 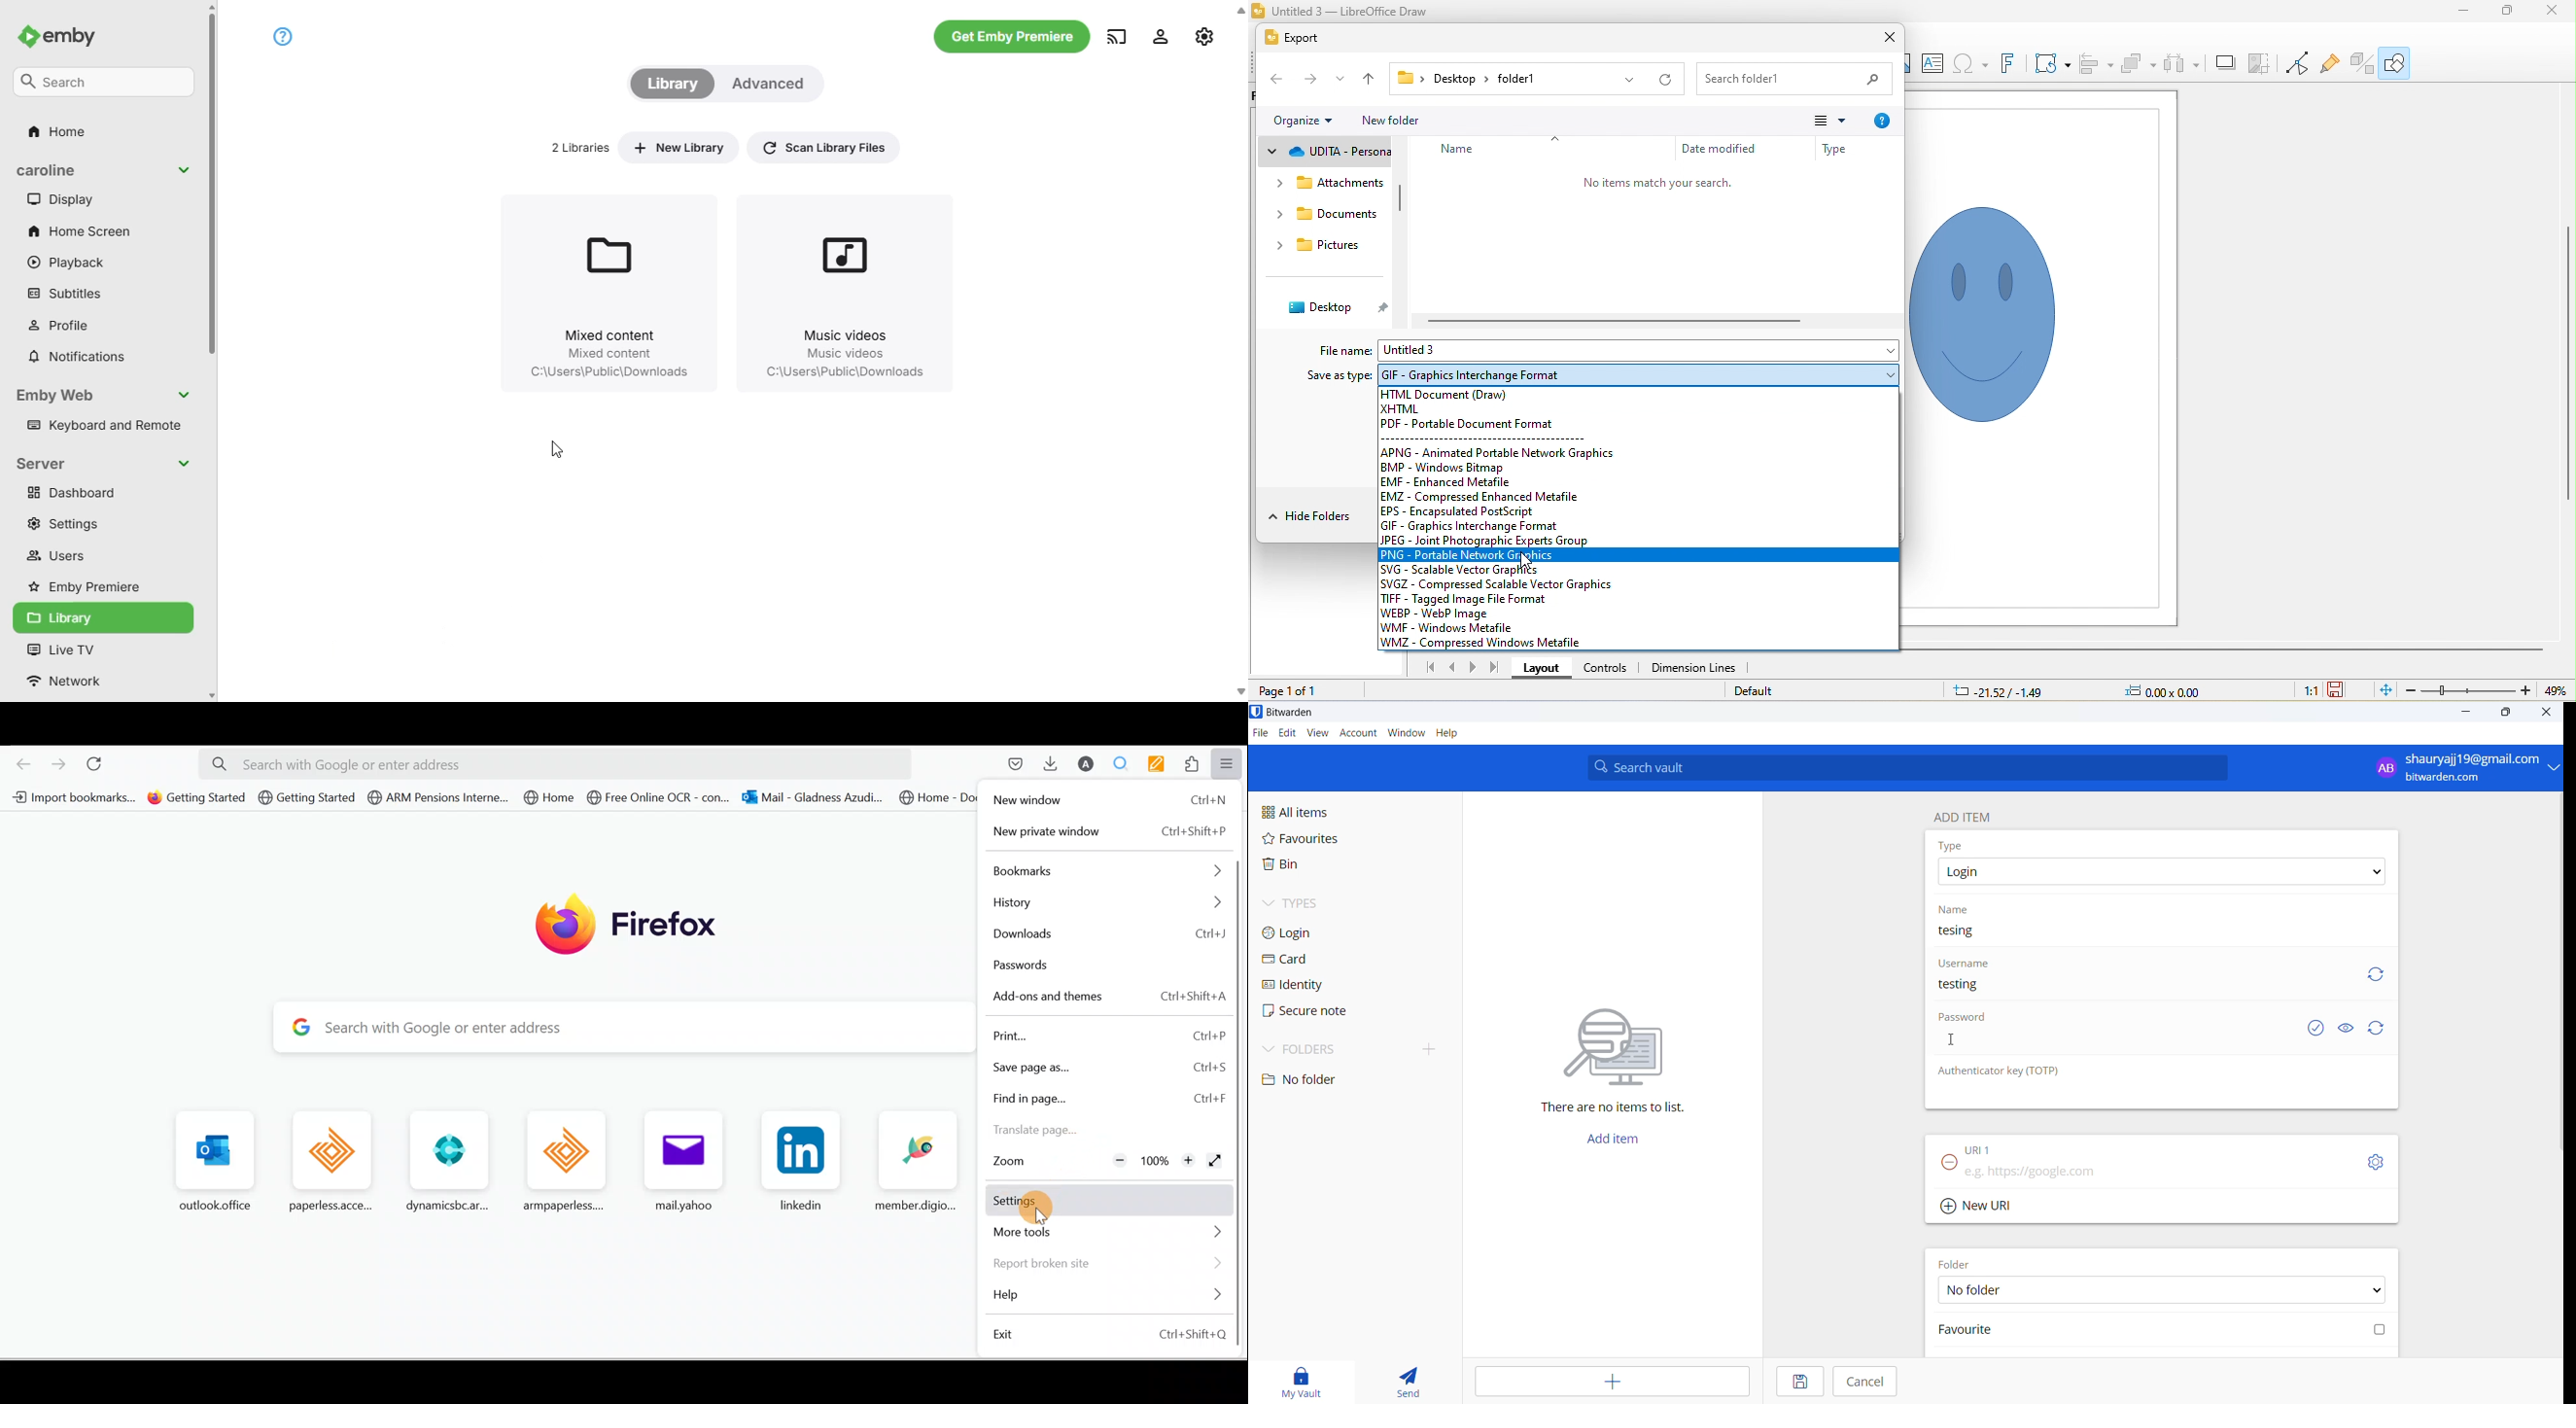 What do you see at coordinates (2163, 1289) in the screenshot?
I see `Folder options` at bounding box center [2163, 1289].